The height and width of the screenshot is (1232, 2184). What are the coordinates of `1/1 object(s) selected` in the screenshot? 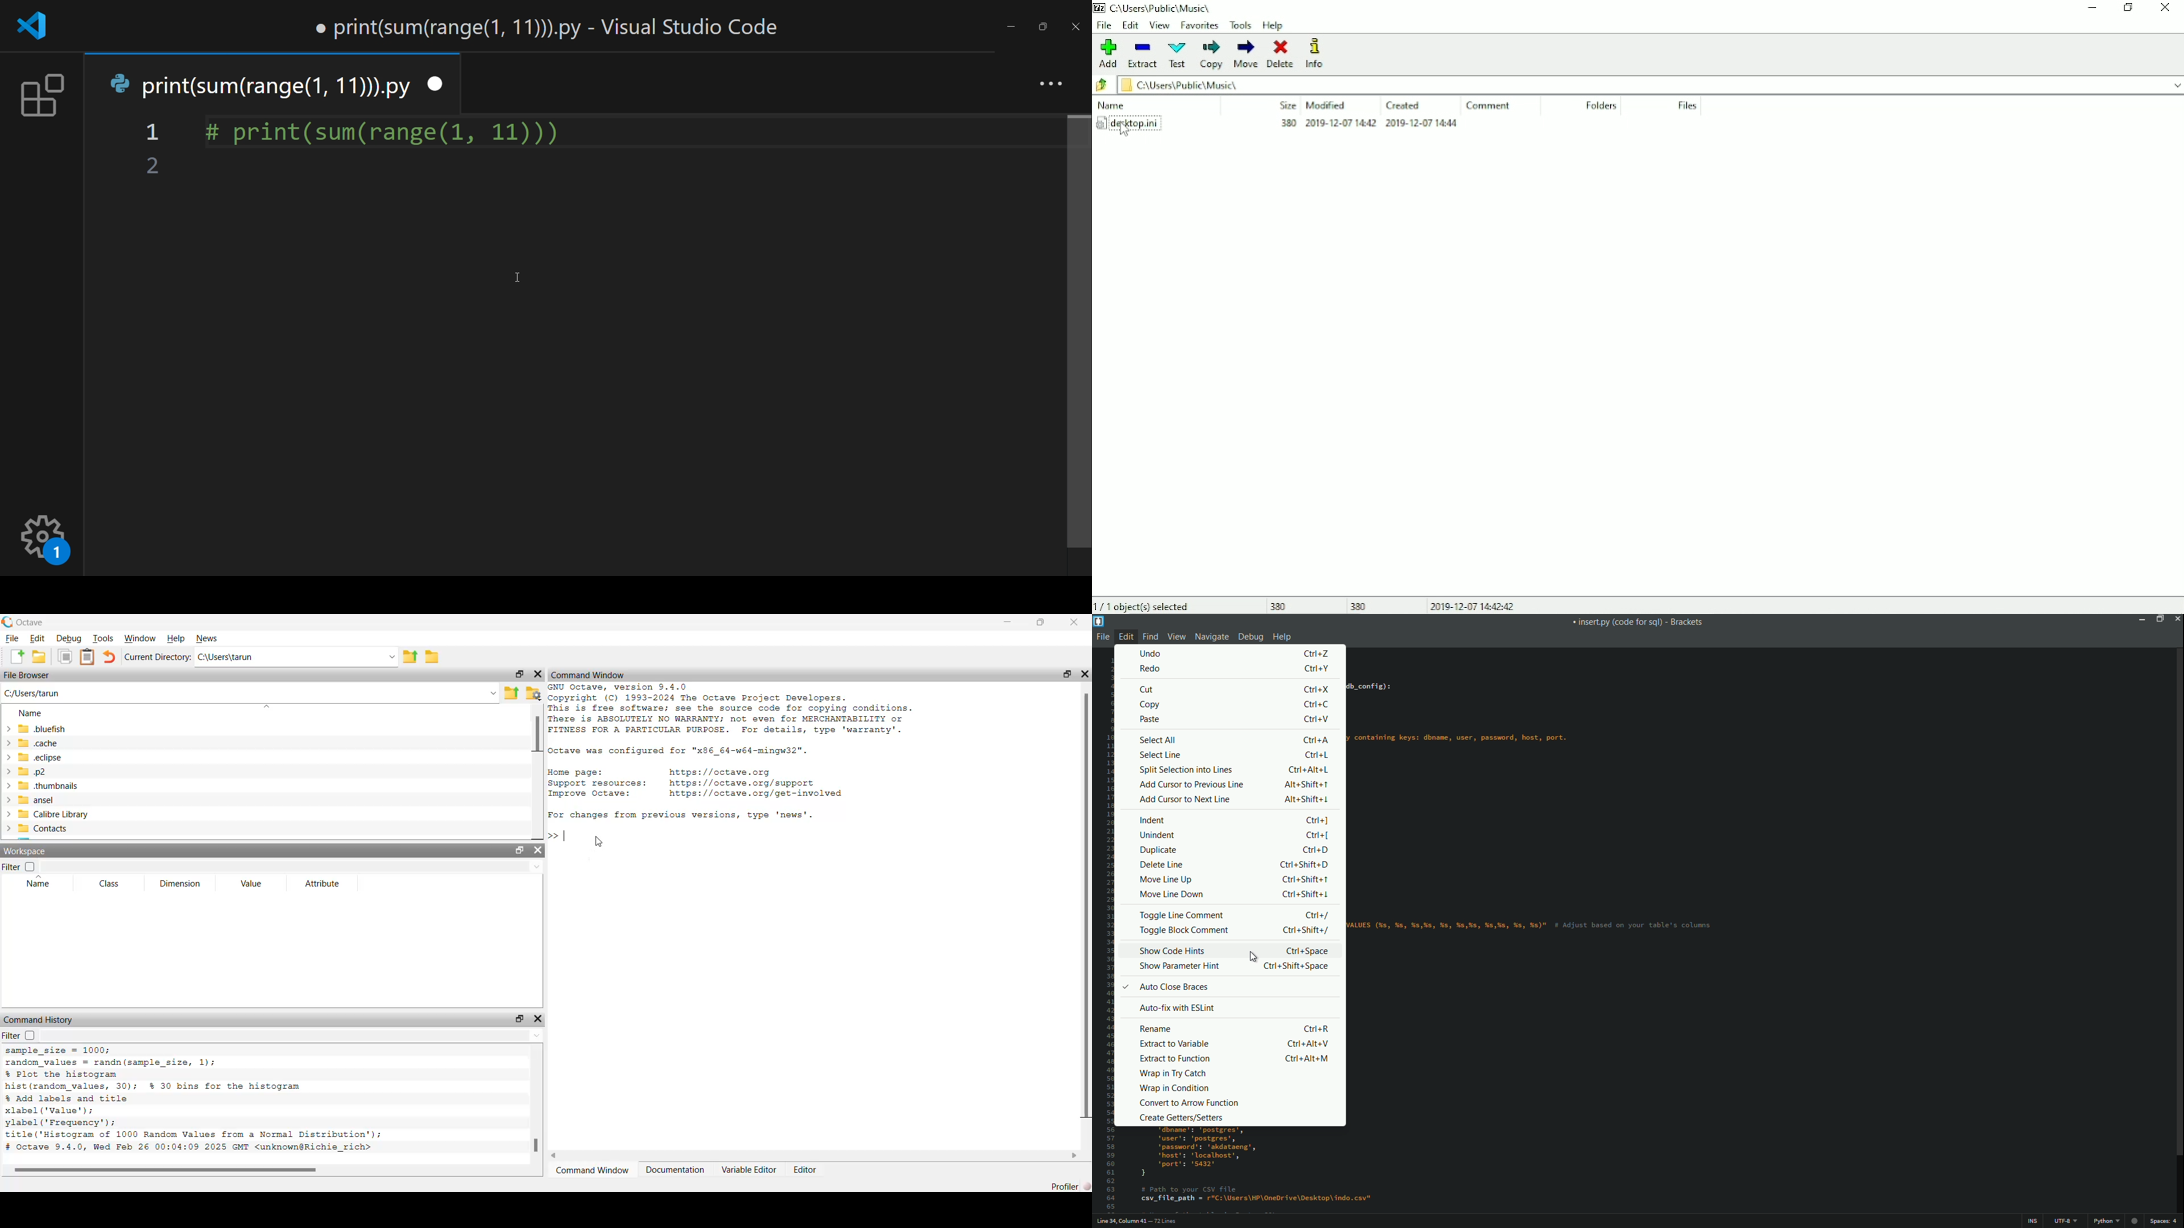 It's located at (1145, 605).